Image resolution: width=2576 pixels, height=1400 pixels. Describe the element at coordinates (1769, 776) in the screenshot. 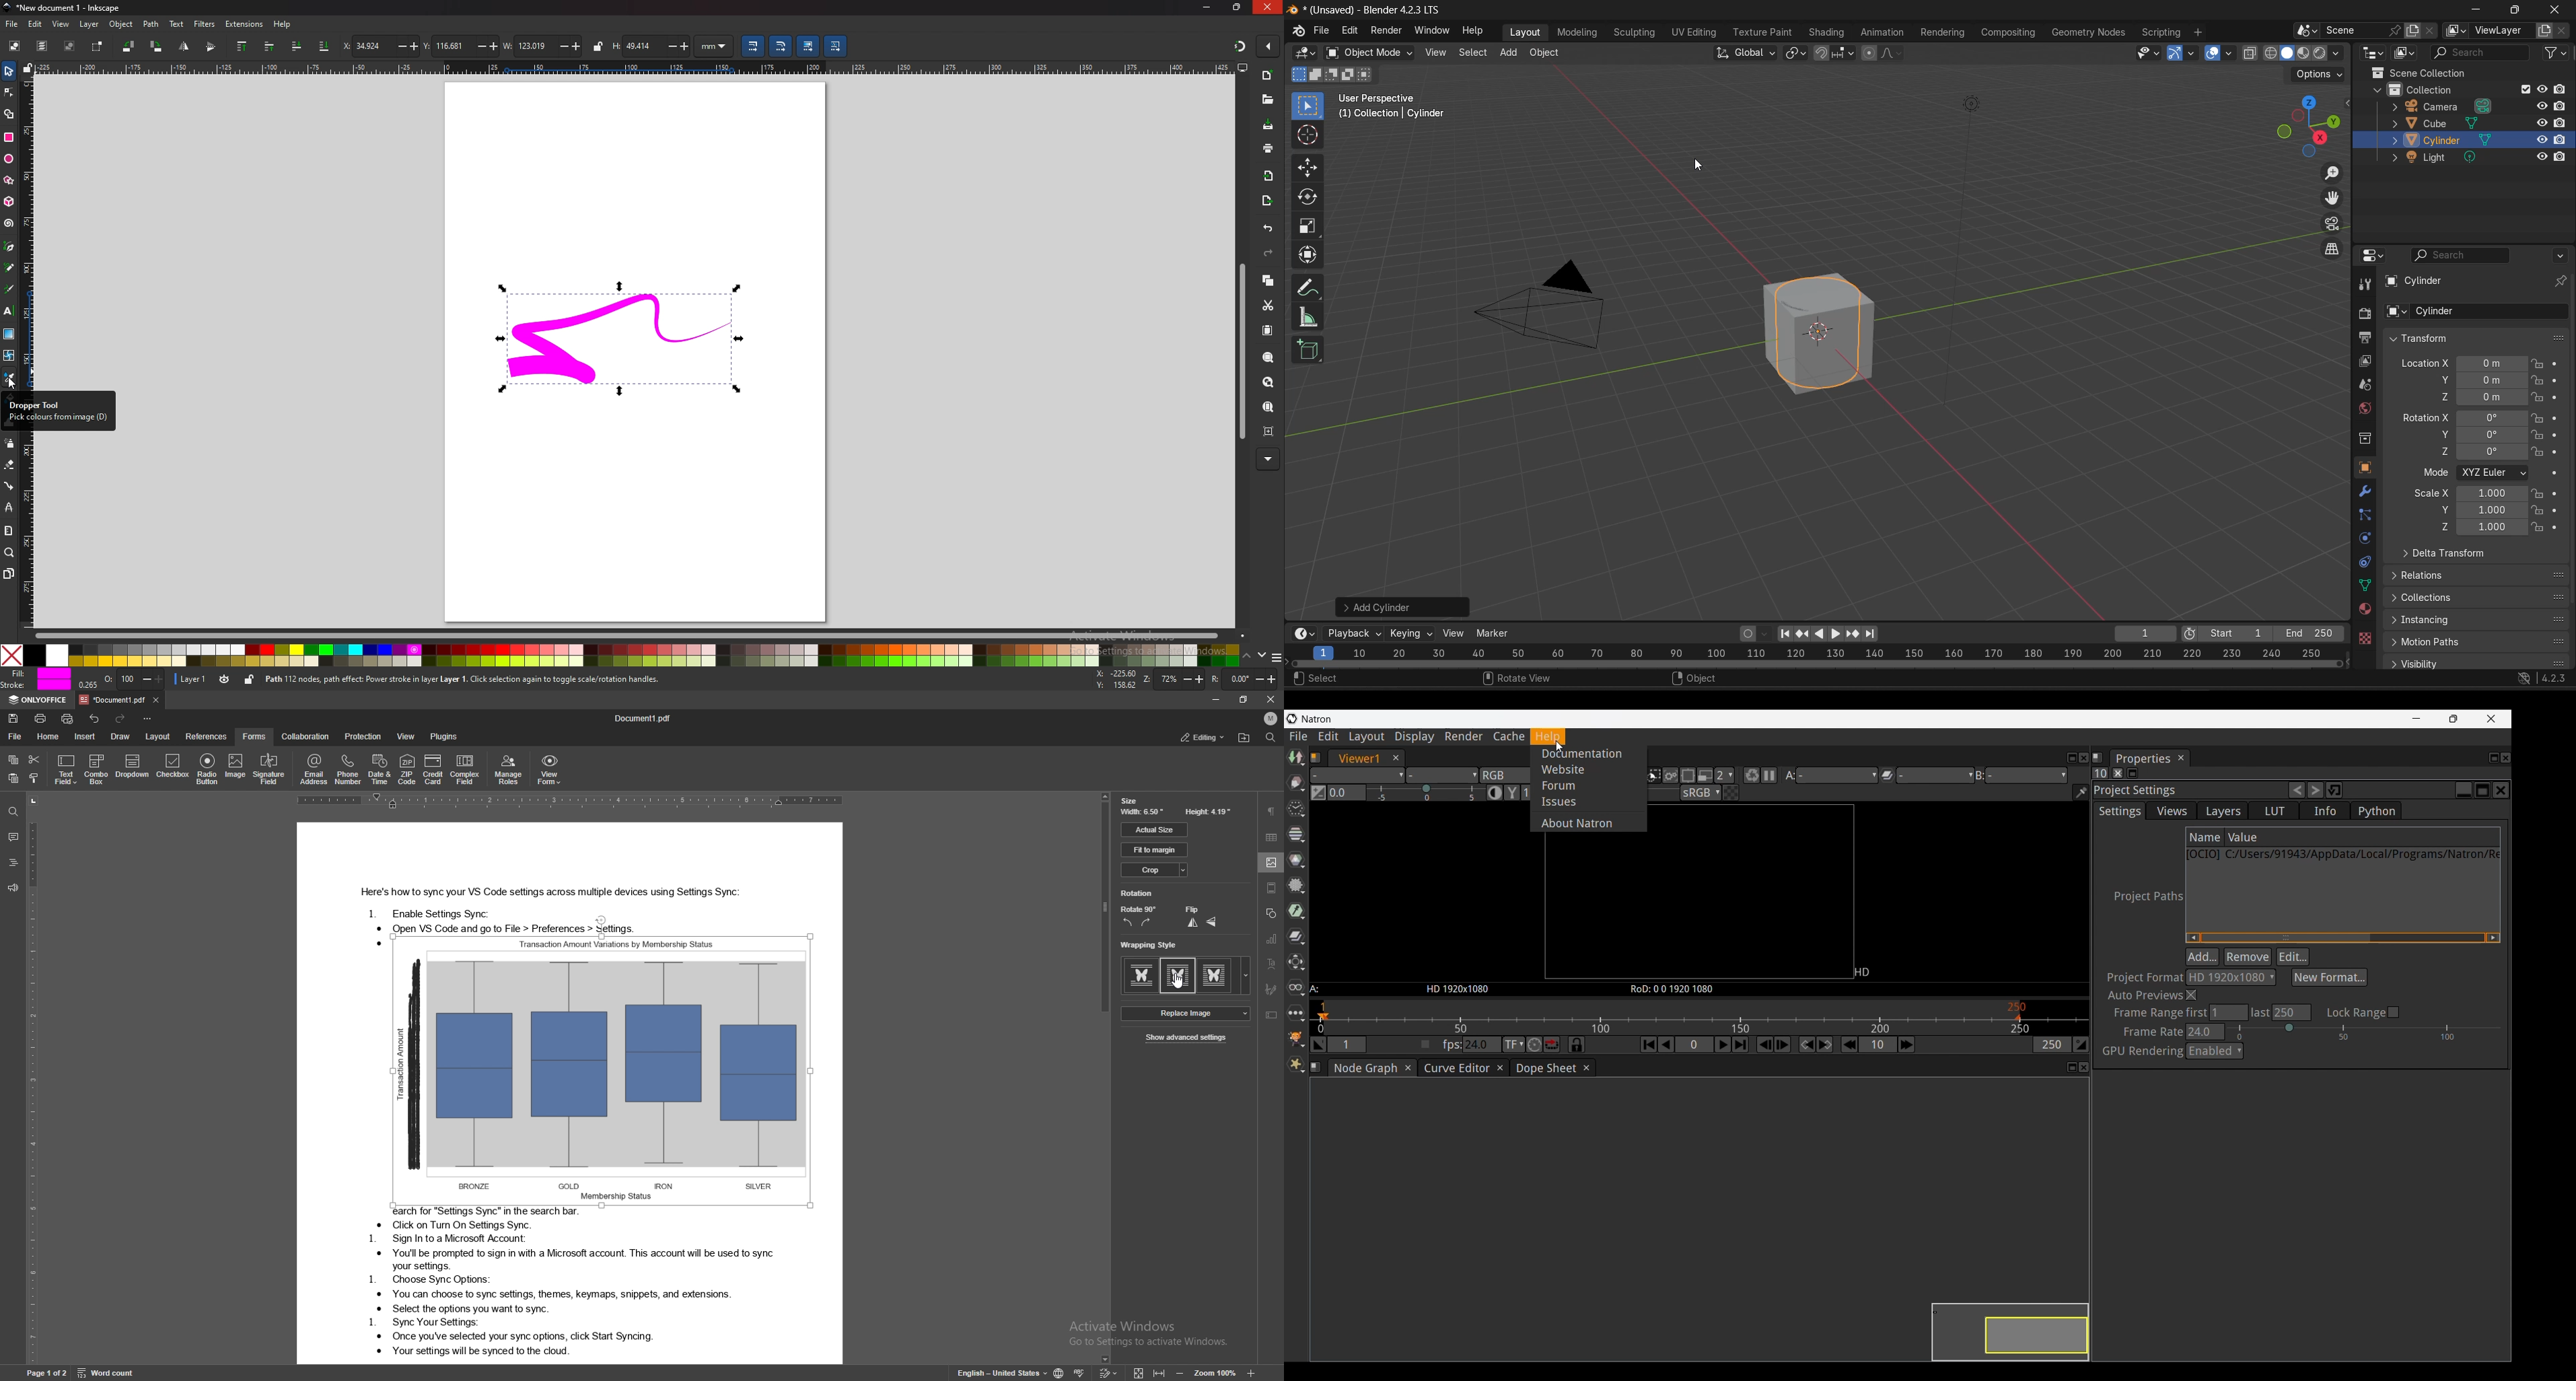

I see `Pause updates` at that location.